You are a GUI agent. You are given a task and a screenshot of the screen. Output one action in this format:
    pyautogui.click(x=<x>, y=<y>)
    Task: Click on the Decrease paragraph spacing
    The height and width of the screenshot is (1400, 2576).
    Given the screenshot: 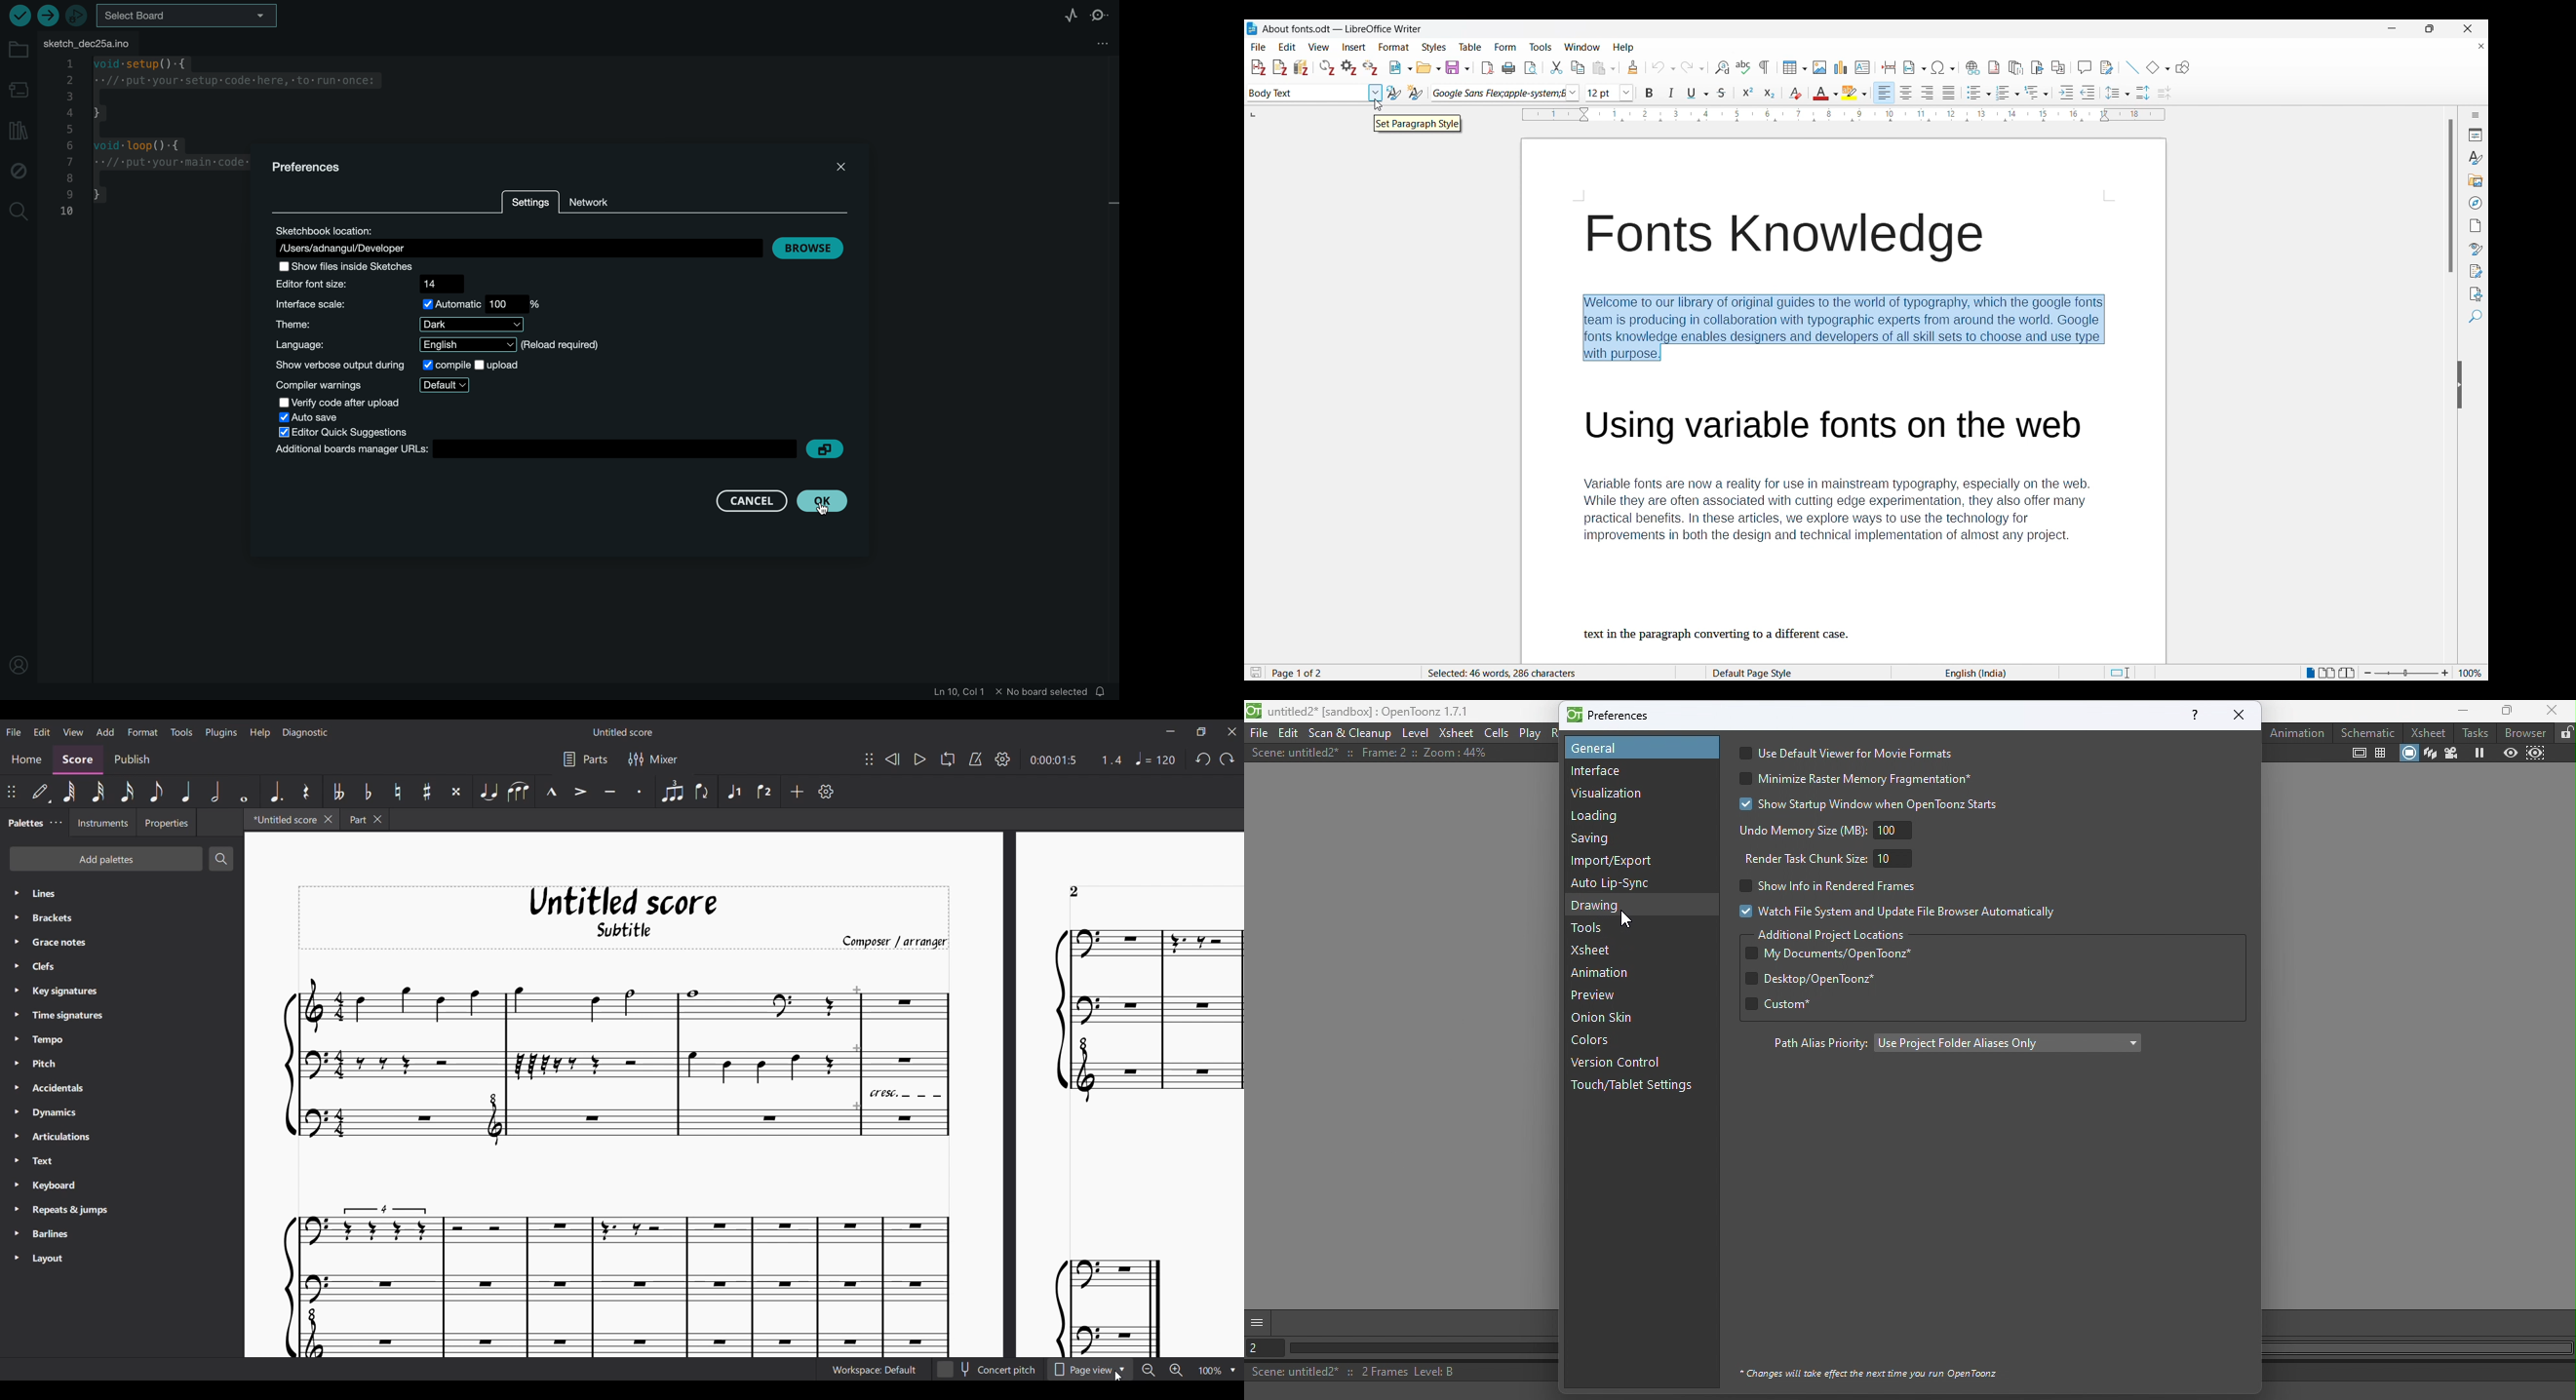 What is the action you would take?
    pyautogui.click(x=2165, y=93)
    